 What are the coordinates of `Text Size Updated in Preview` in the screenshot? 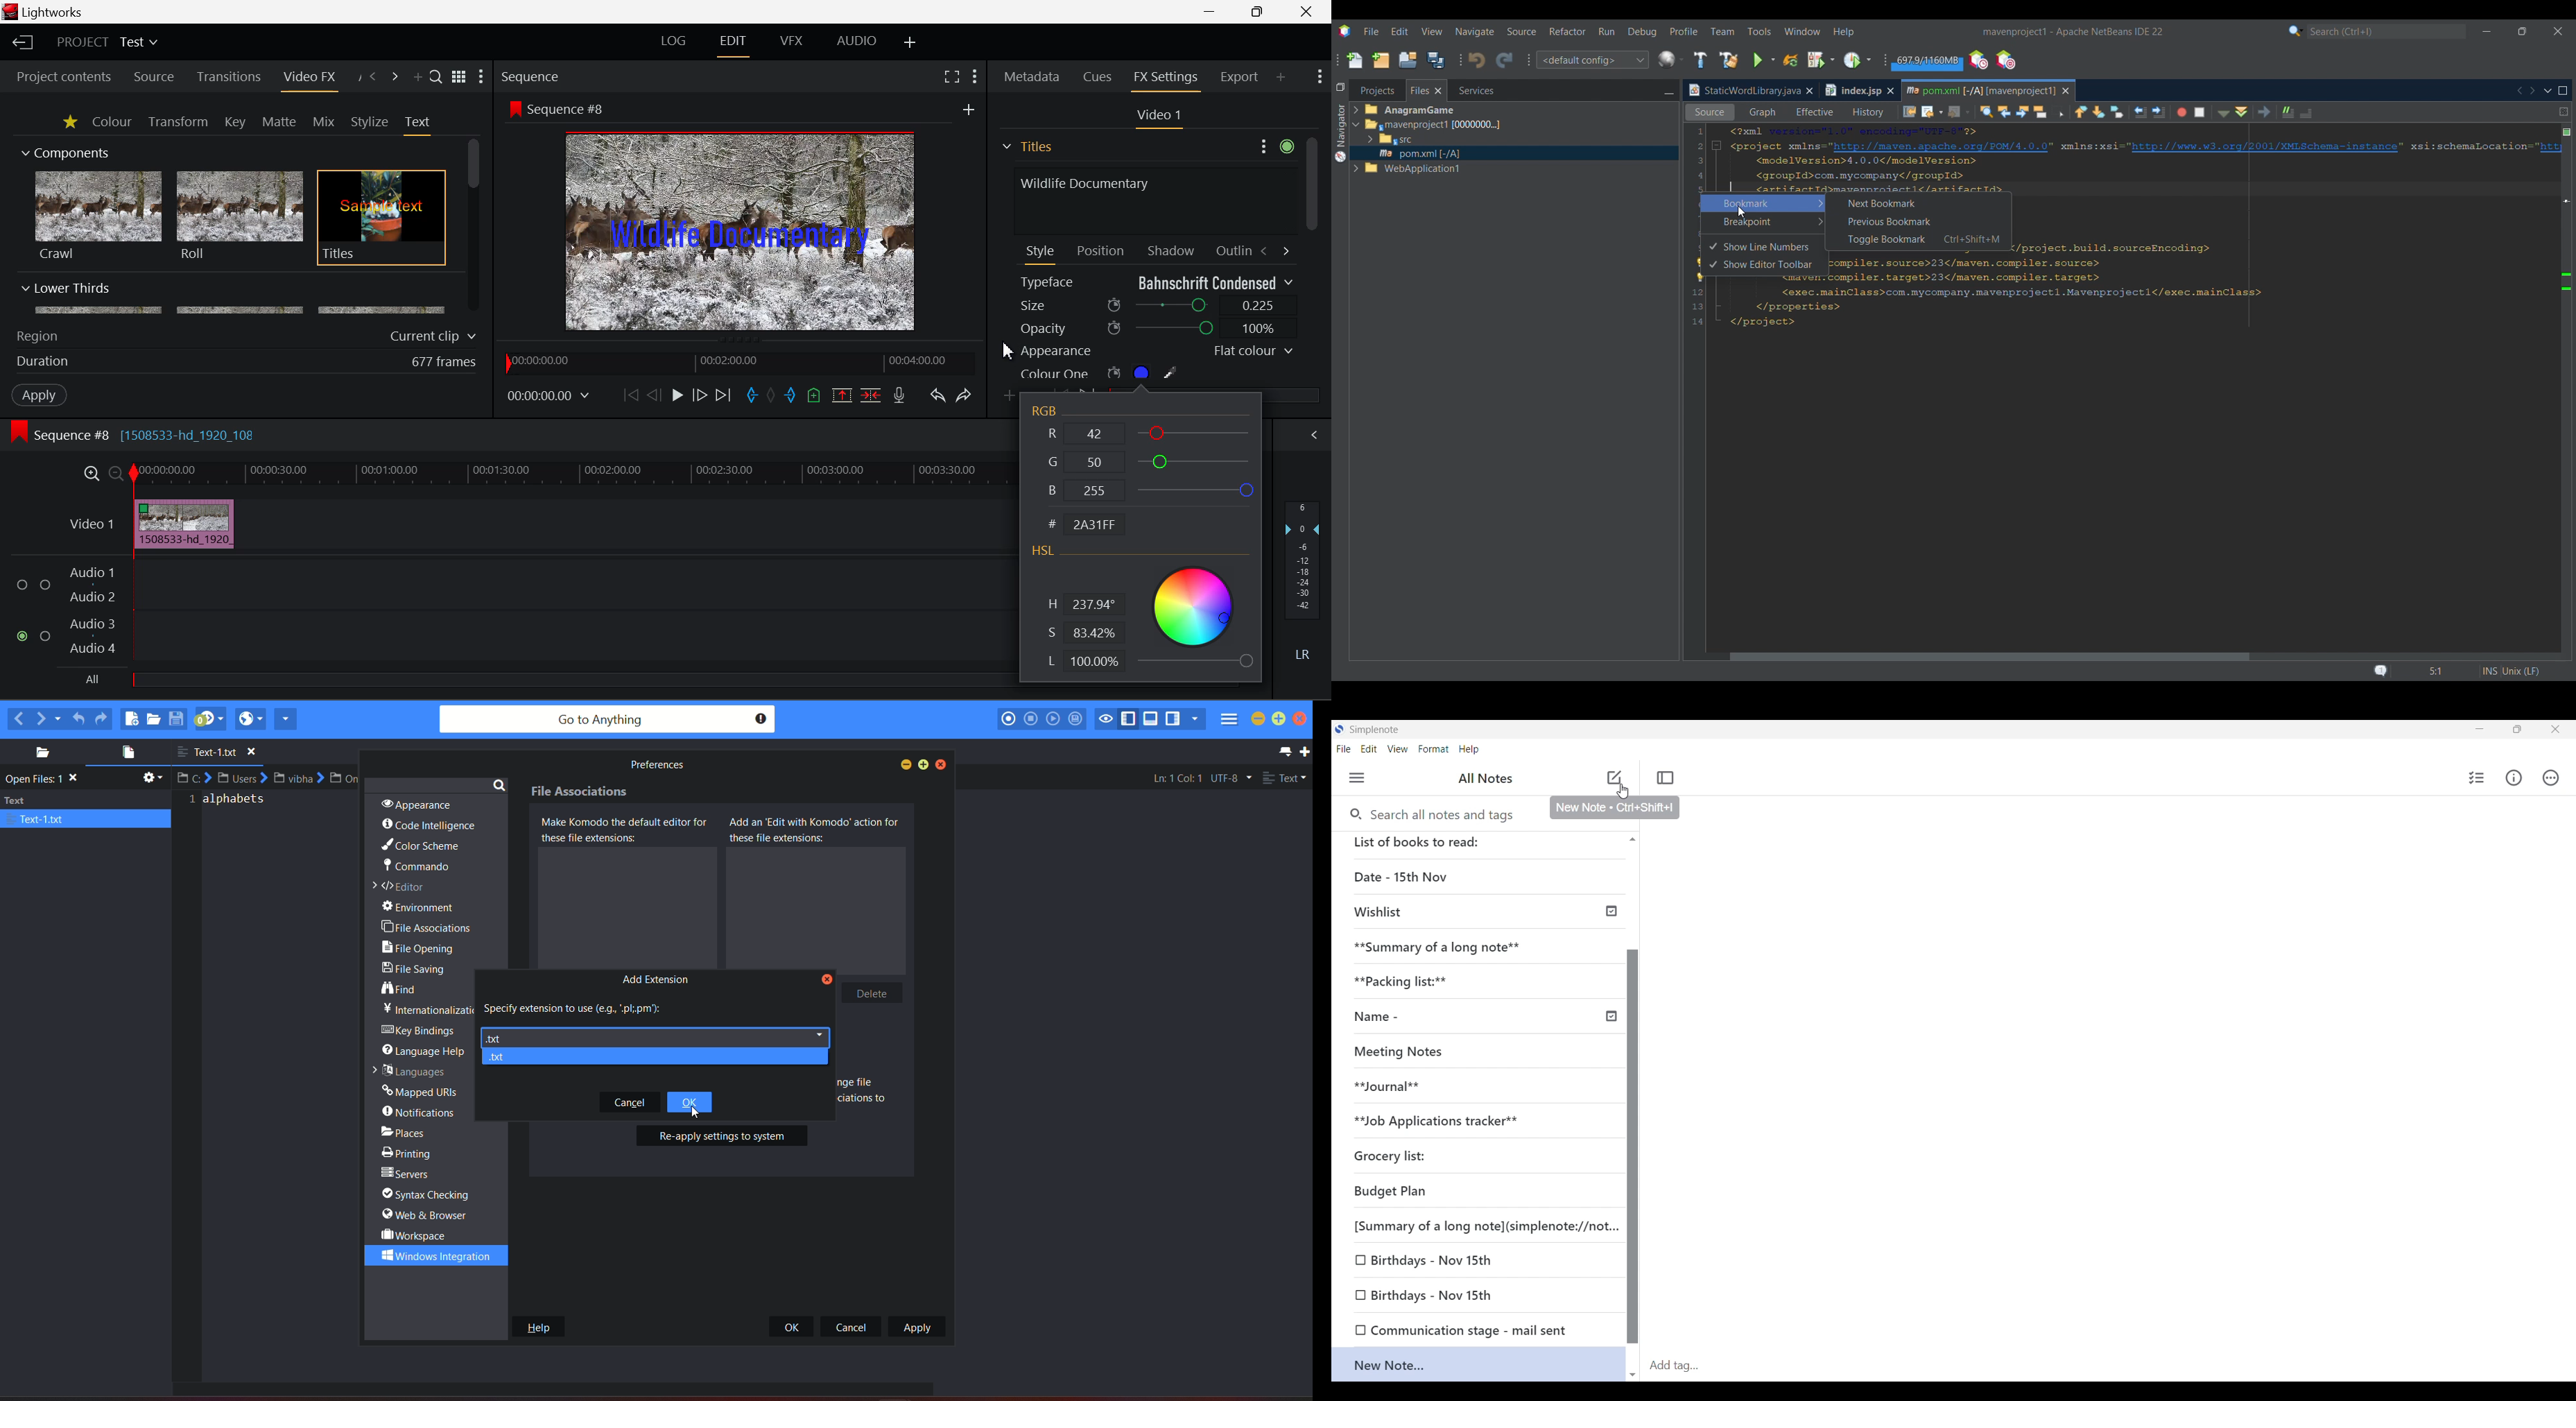 It's located at (743, 234).